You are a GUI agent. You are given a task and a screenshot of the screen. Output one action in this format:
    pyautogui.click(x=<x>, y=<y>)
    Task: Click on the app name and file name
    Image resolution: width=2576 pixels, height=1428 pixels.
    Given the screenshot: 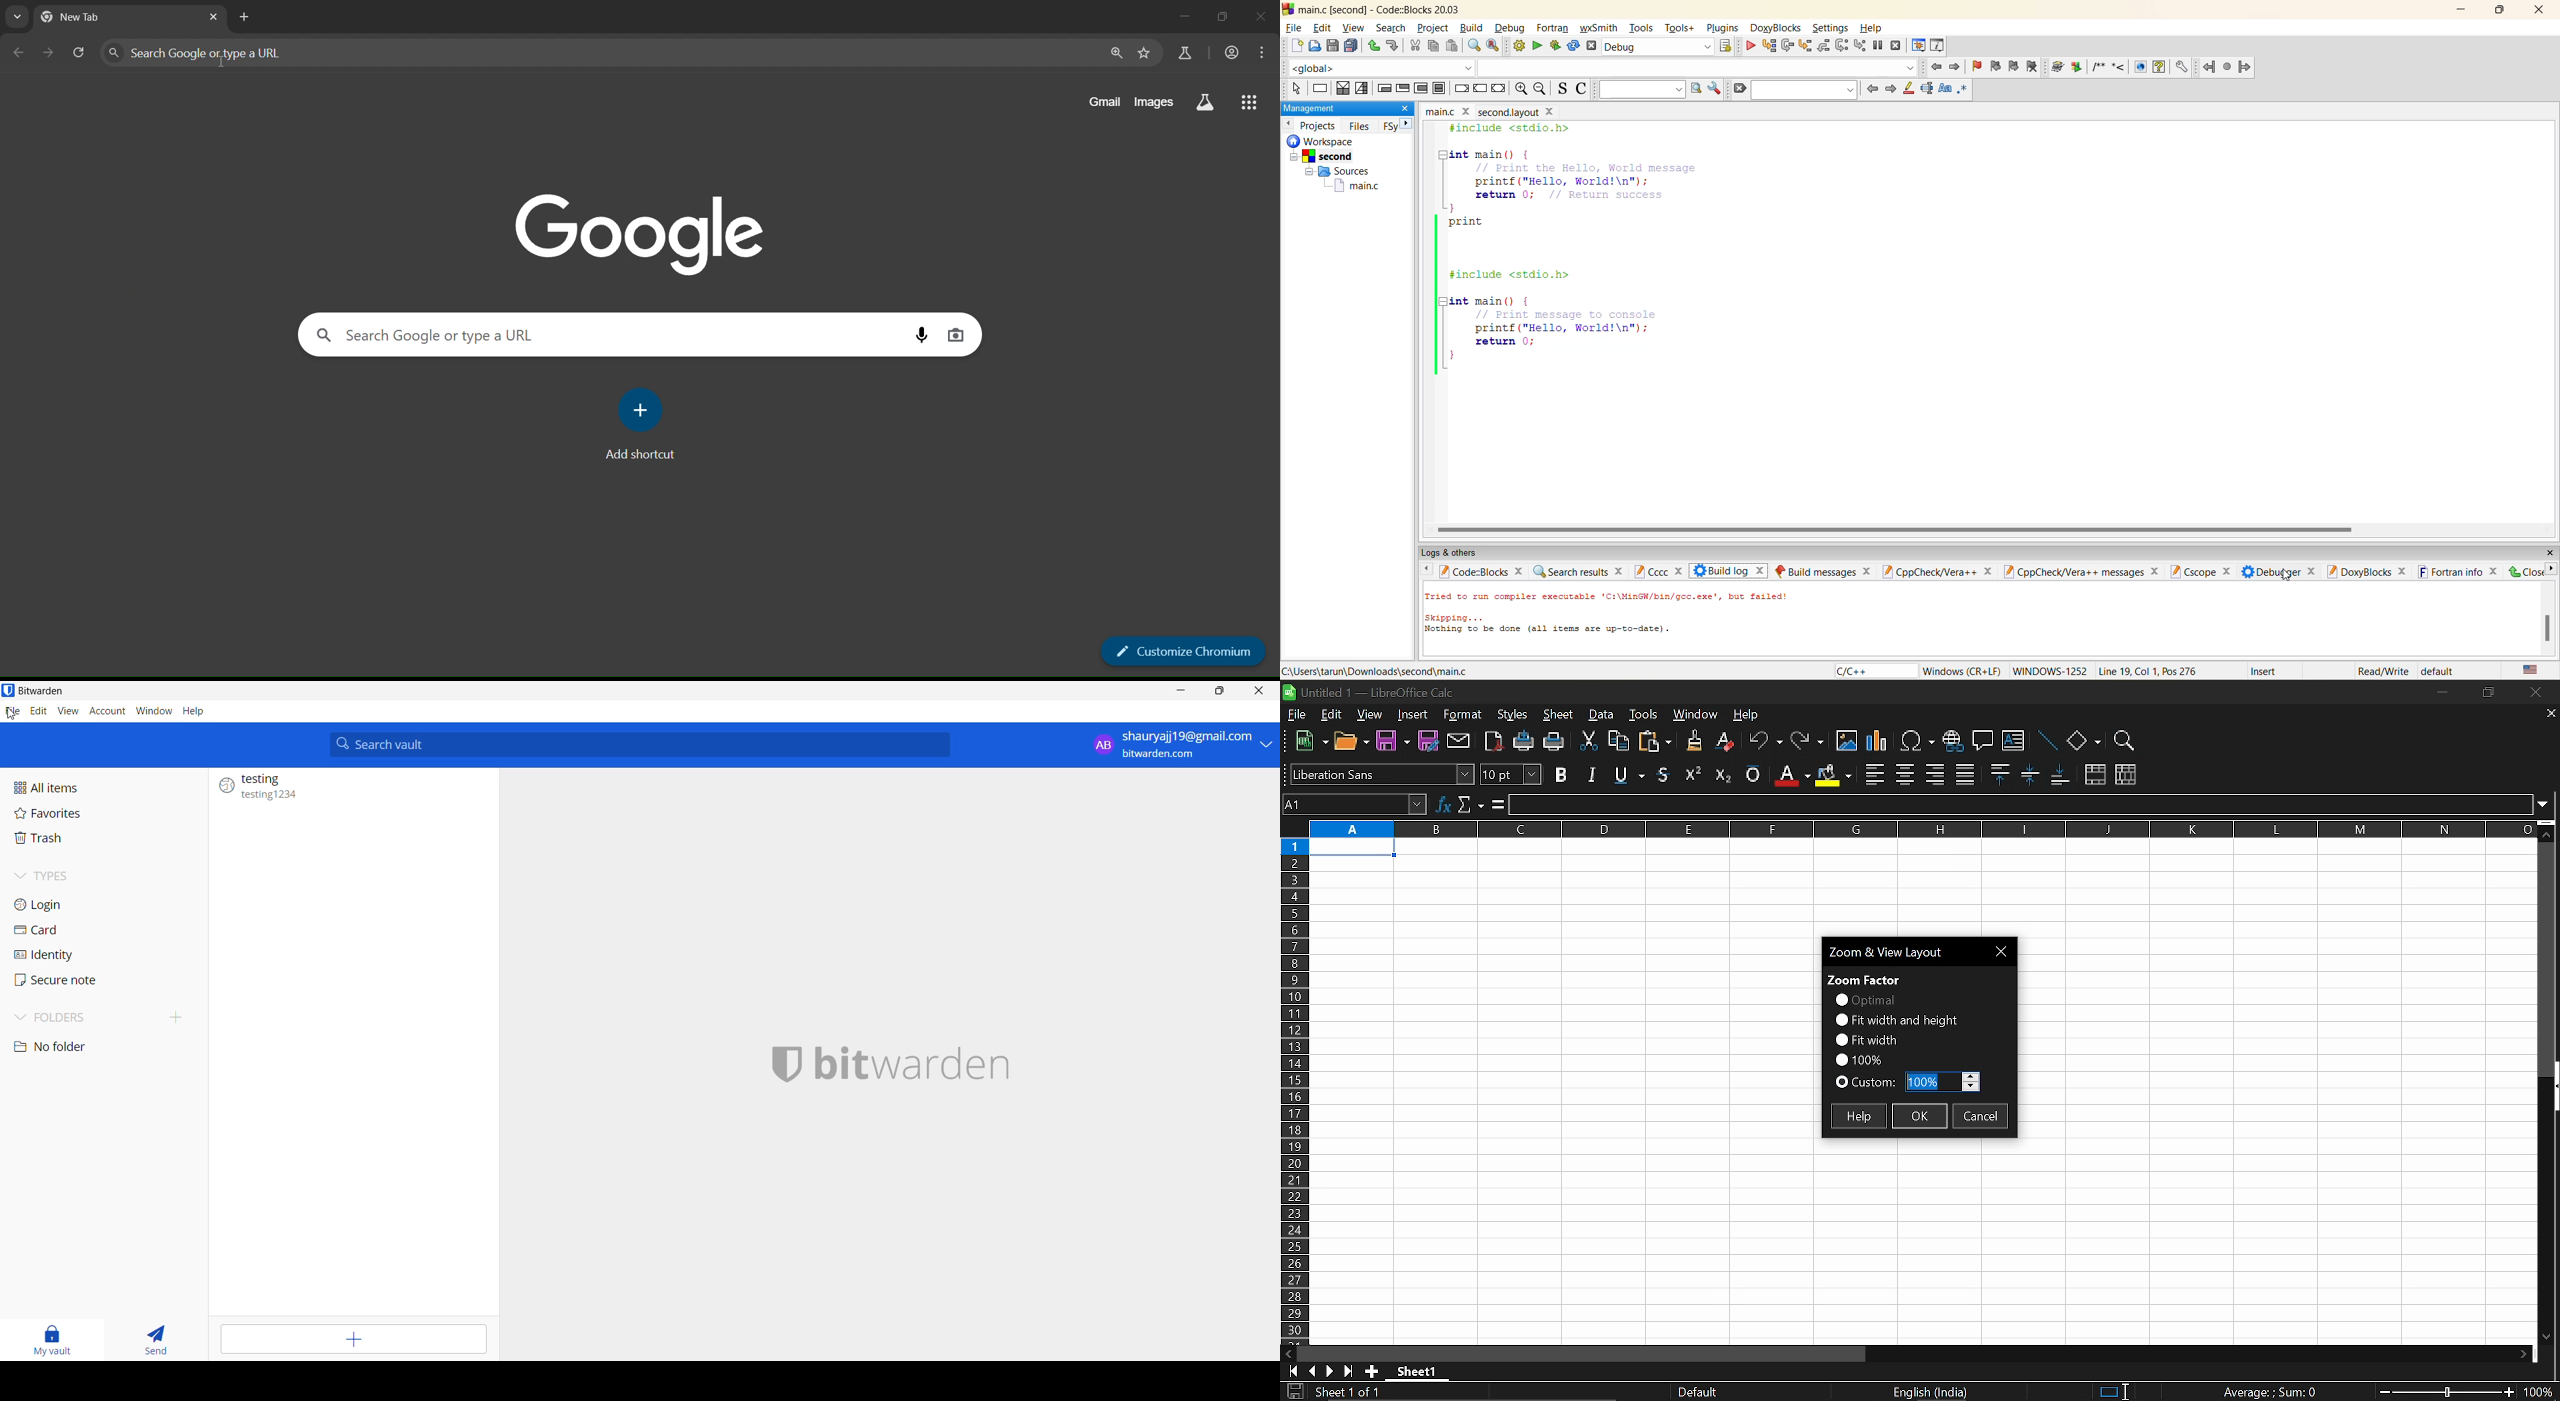 What is the action you would take?
    pyautogui.click(x=1381, y=8)
    